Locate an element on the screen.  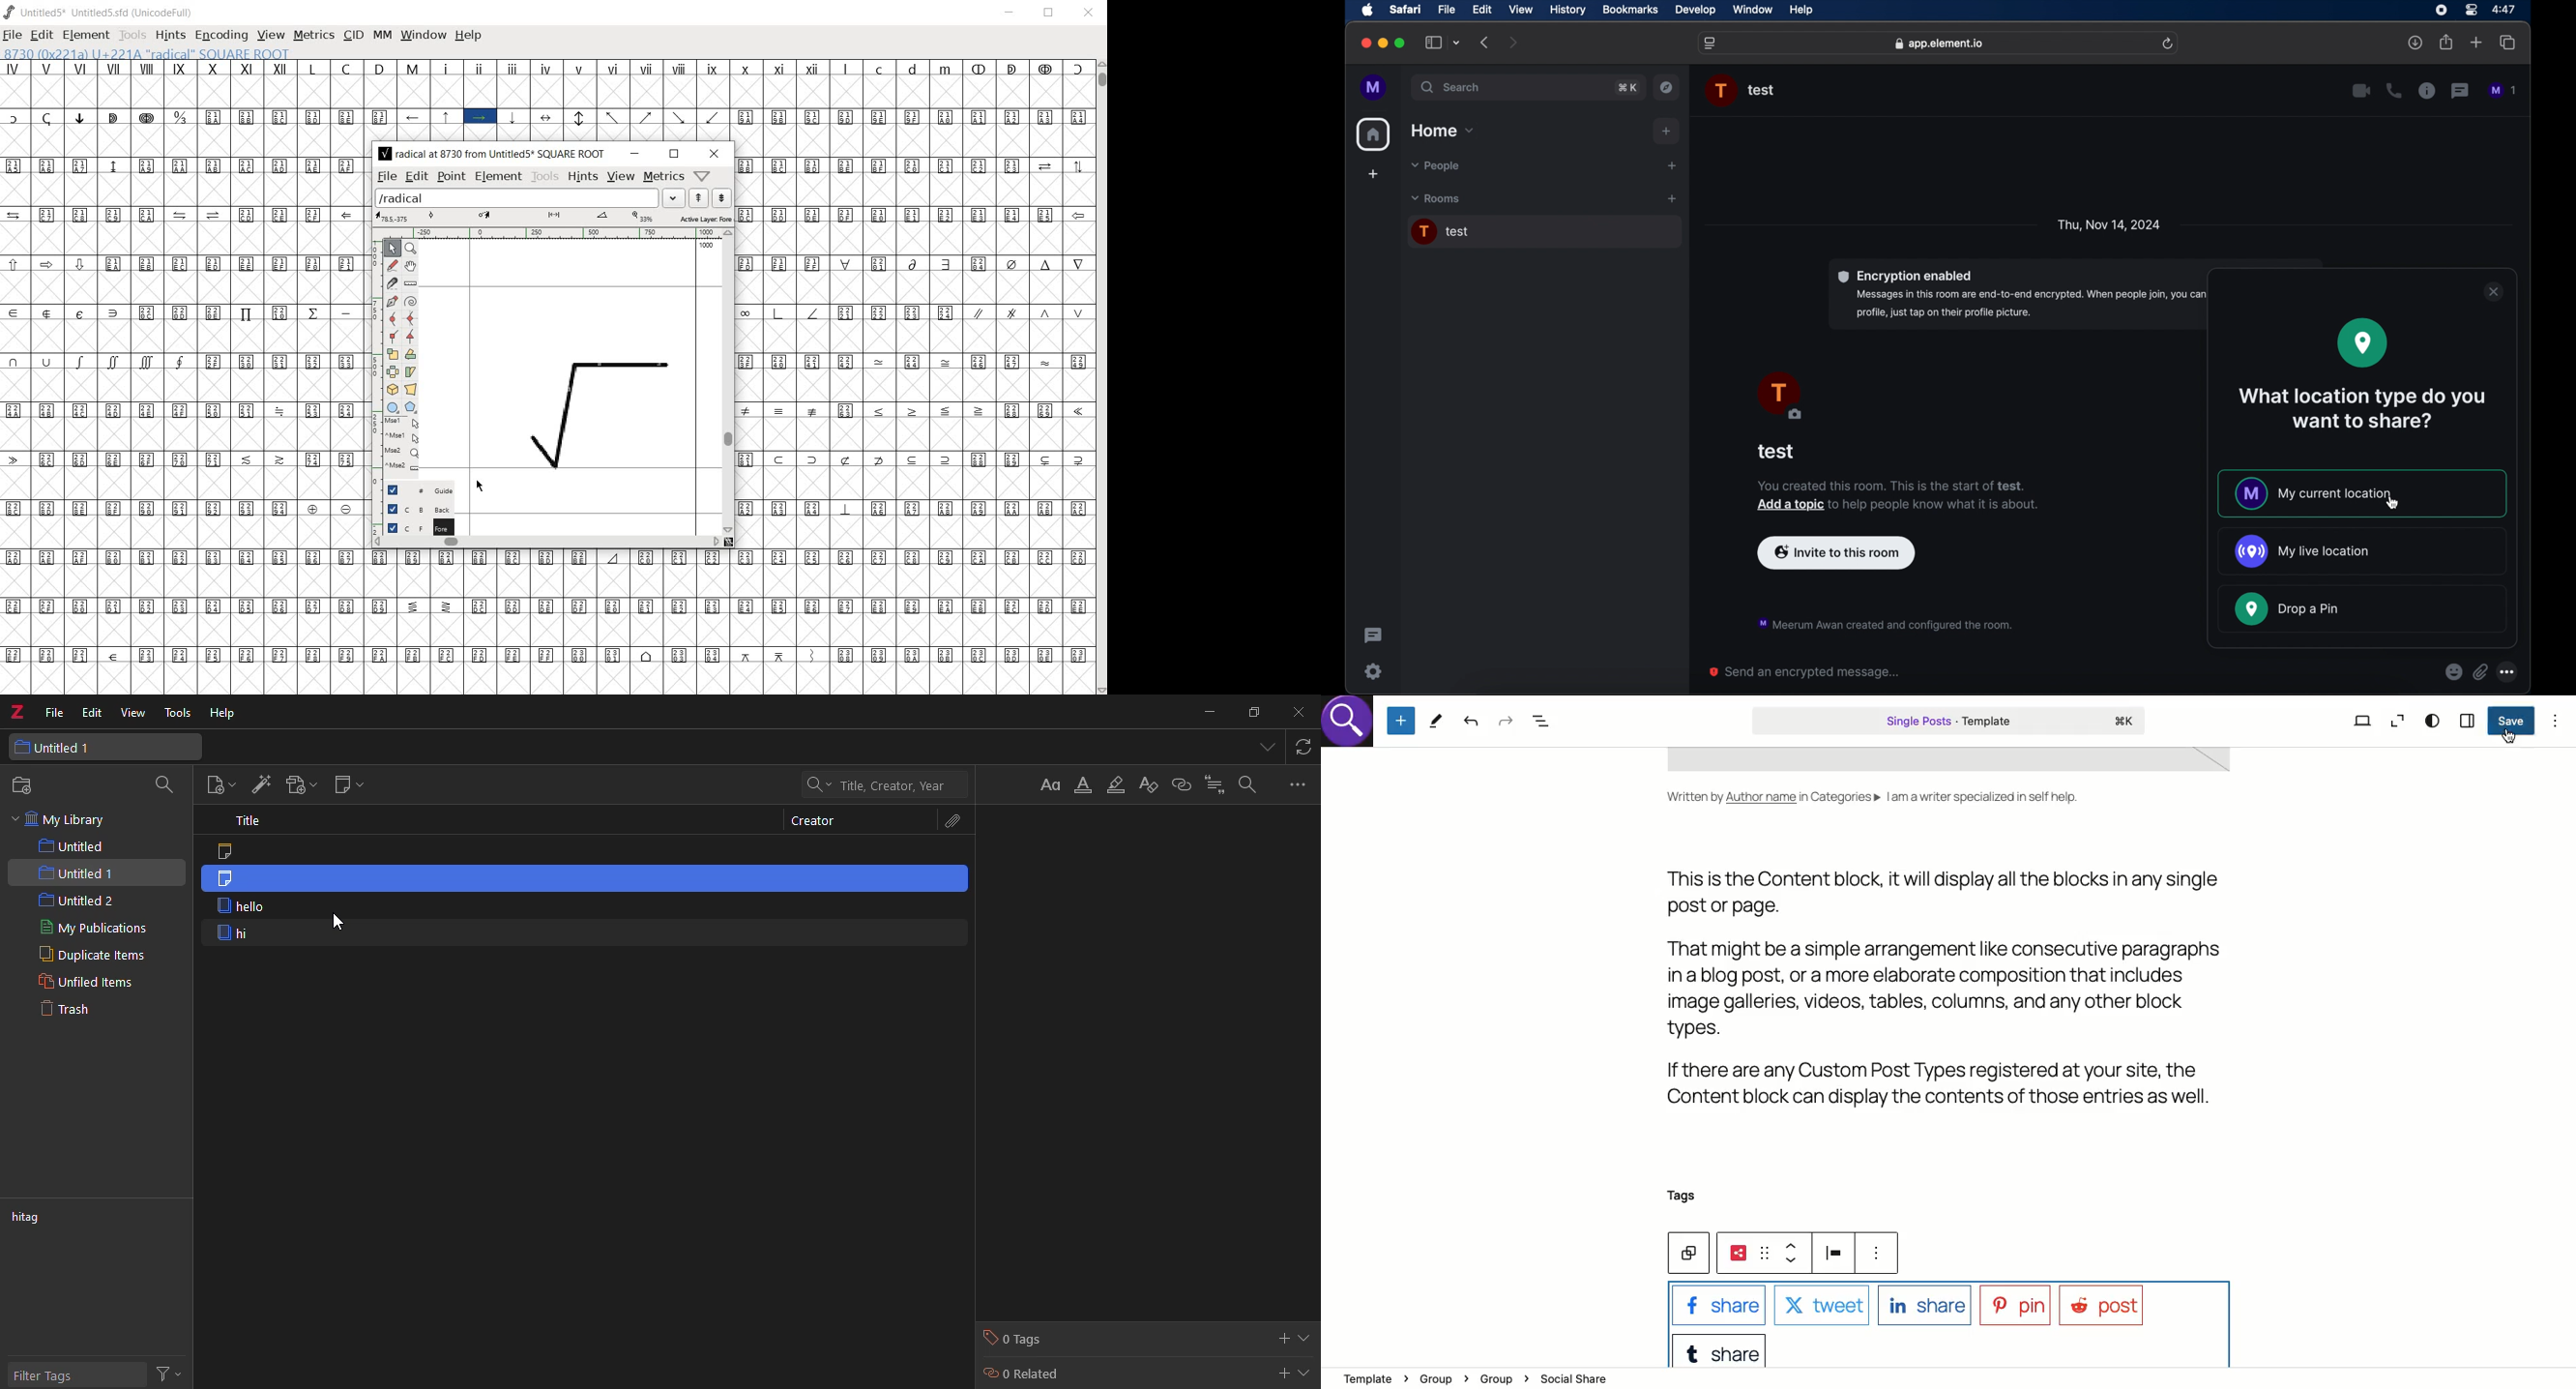
Tools is located at coordinates (1436, 722).